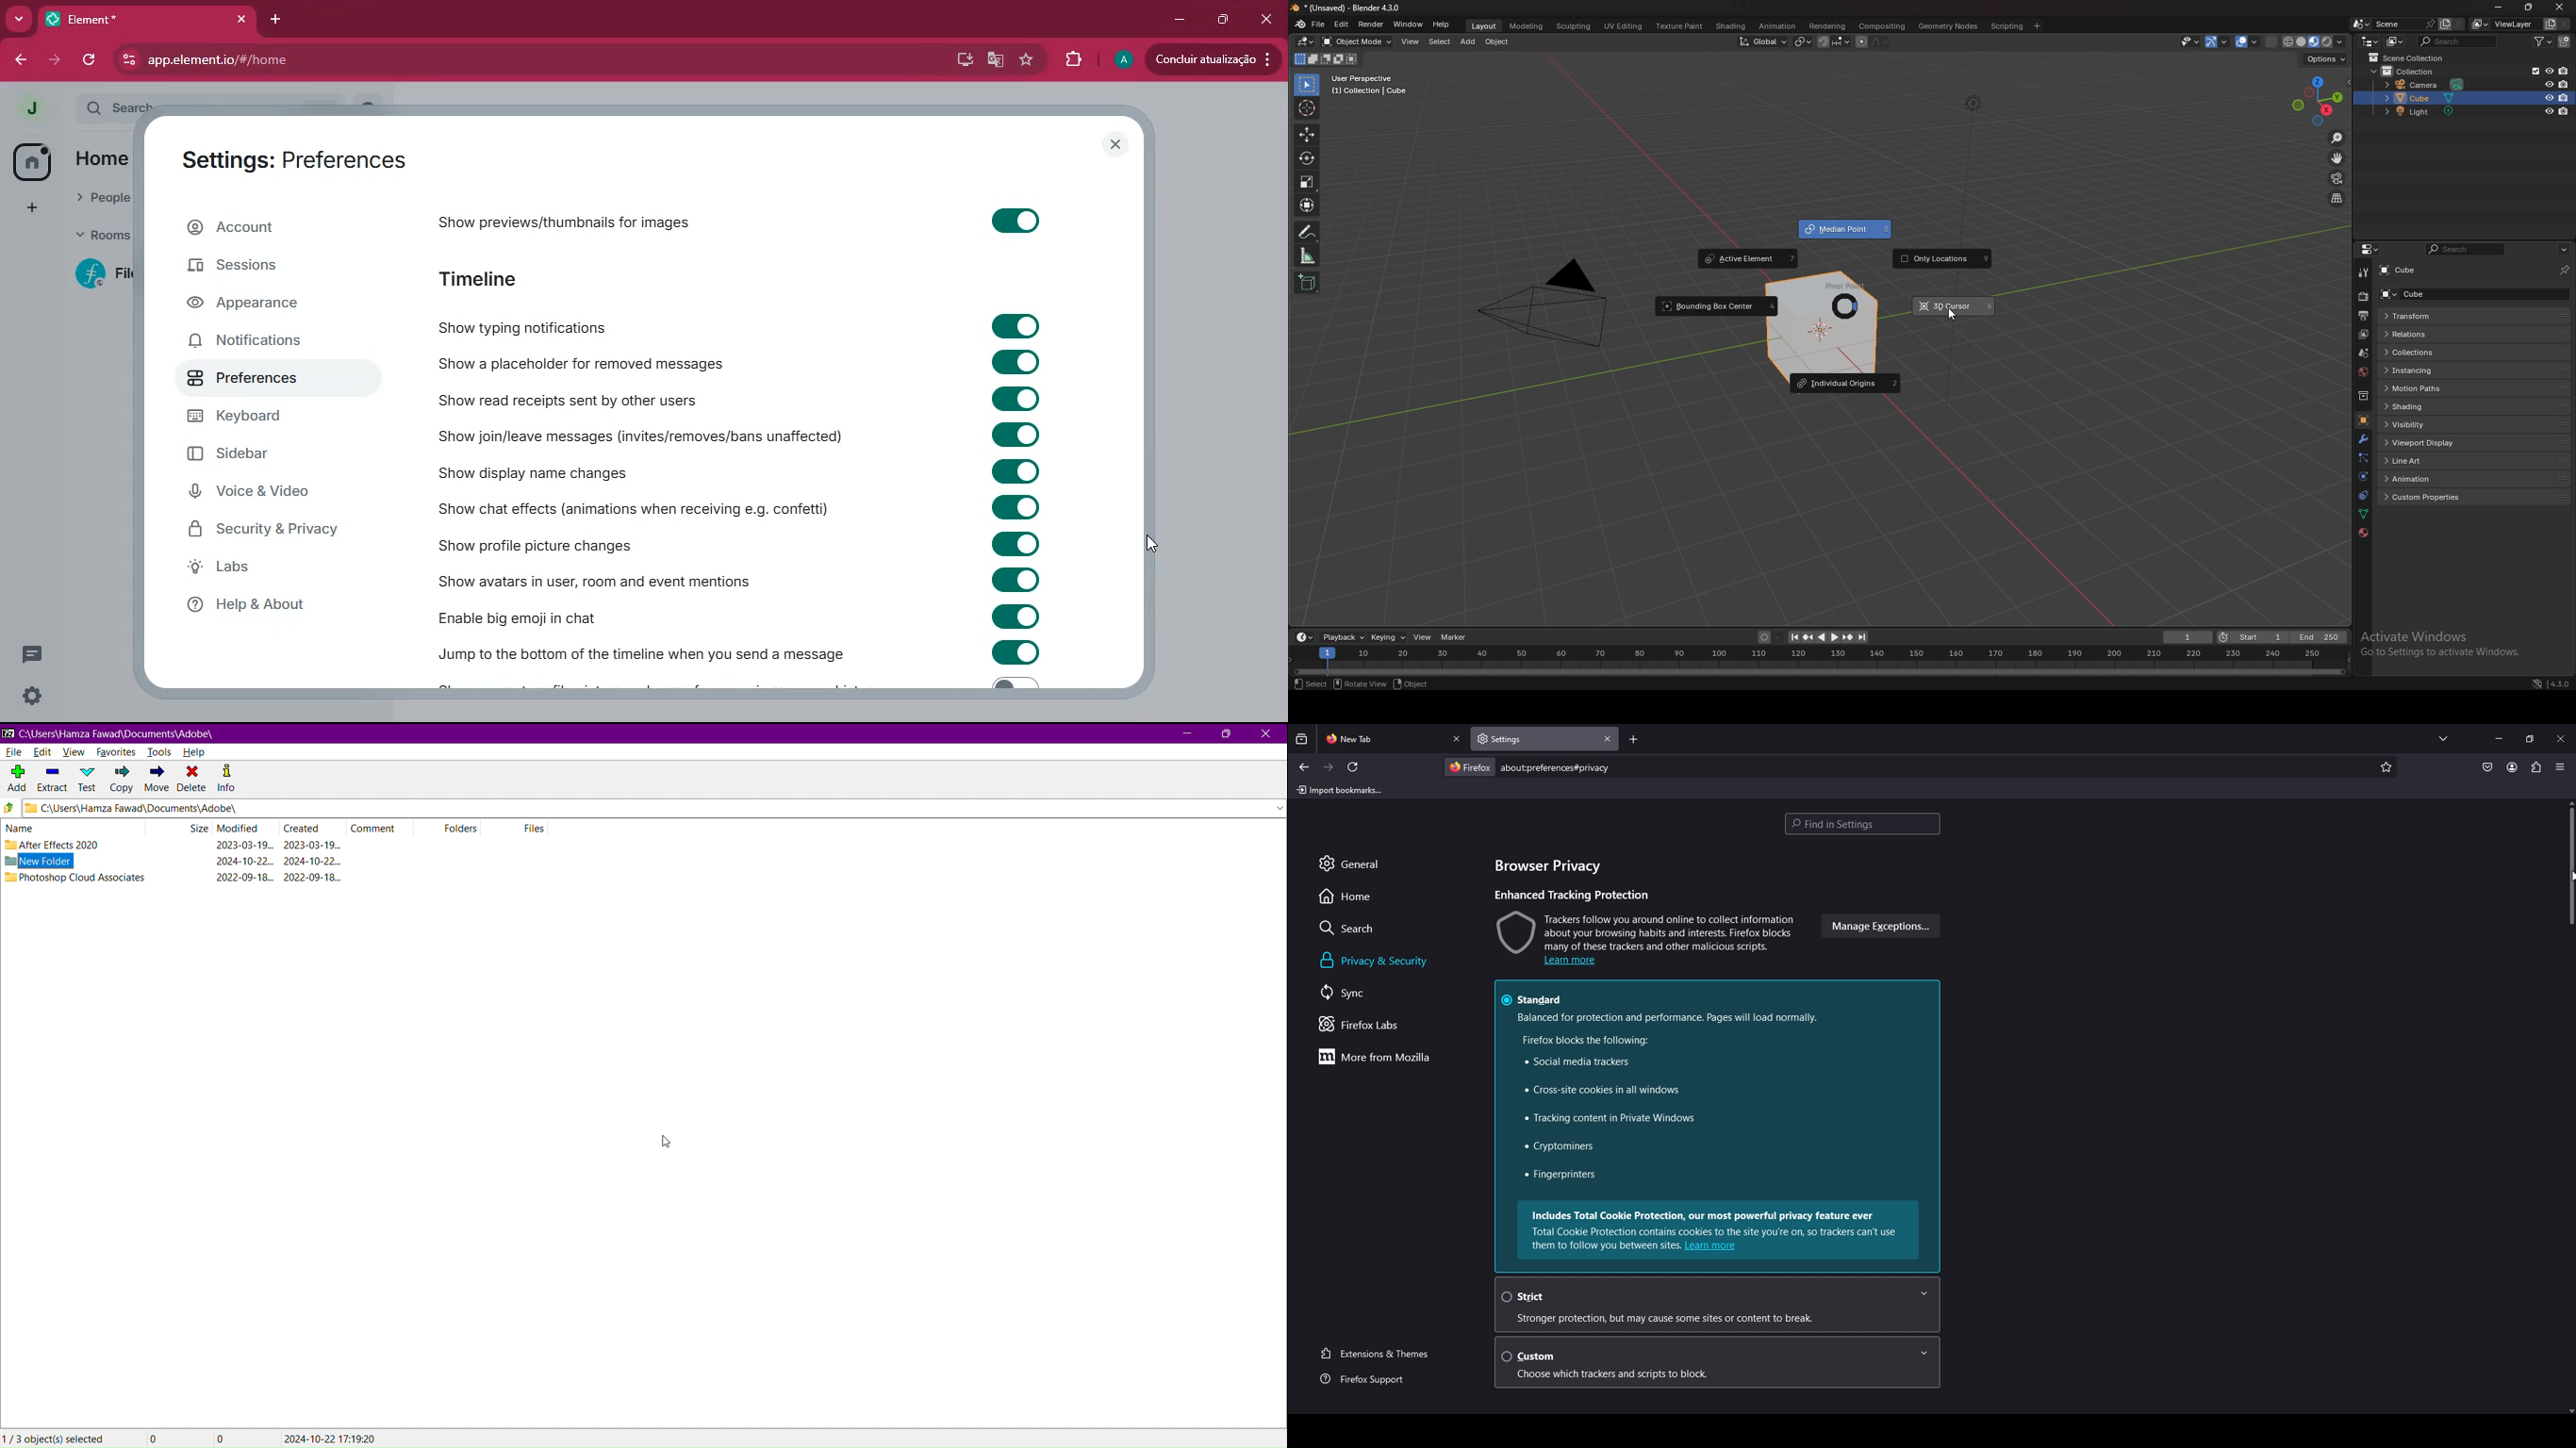 This screenshot has height=1456, width=2576. Describe the element at coordinates (1483, 26) in the screenshot. I see `layout` at that location.